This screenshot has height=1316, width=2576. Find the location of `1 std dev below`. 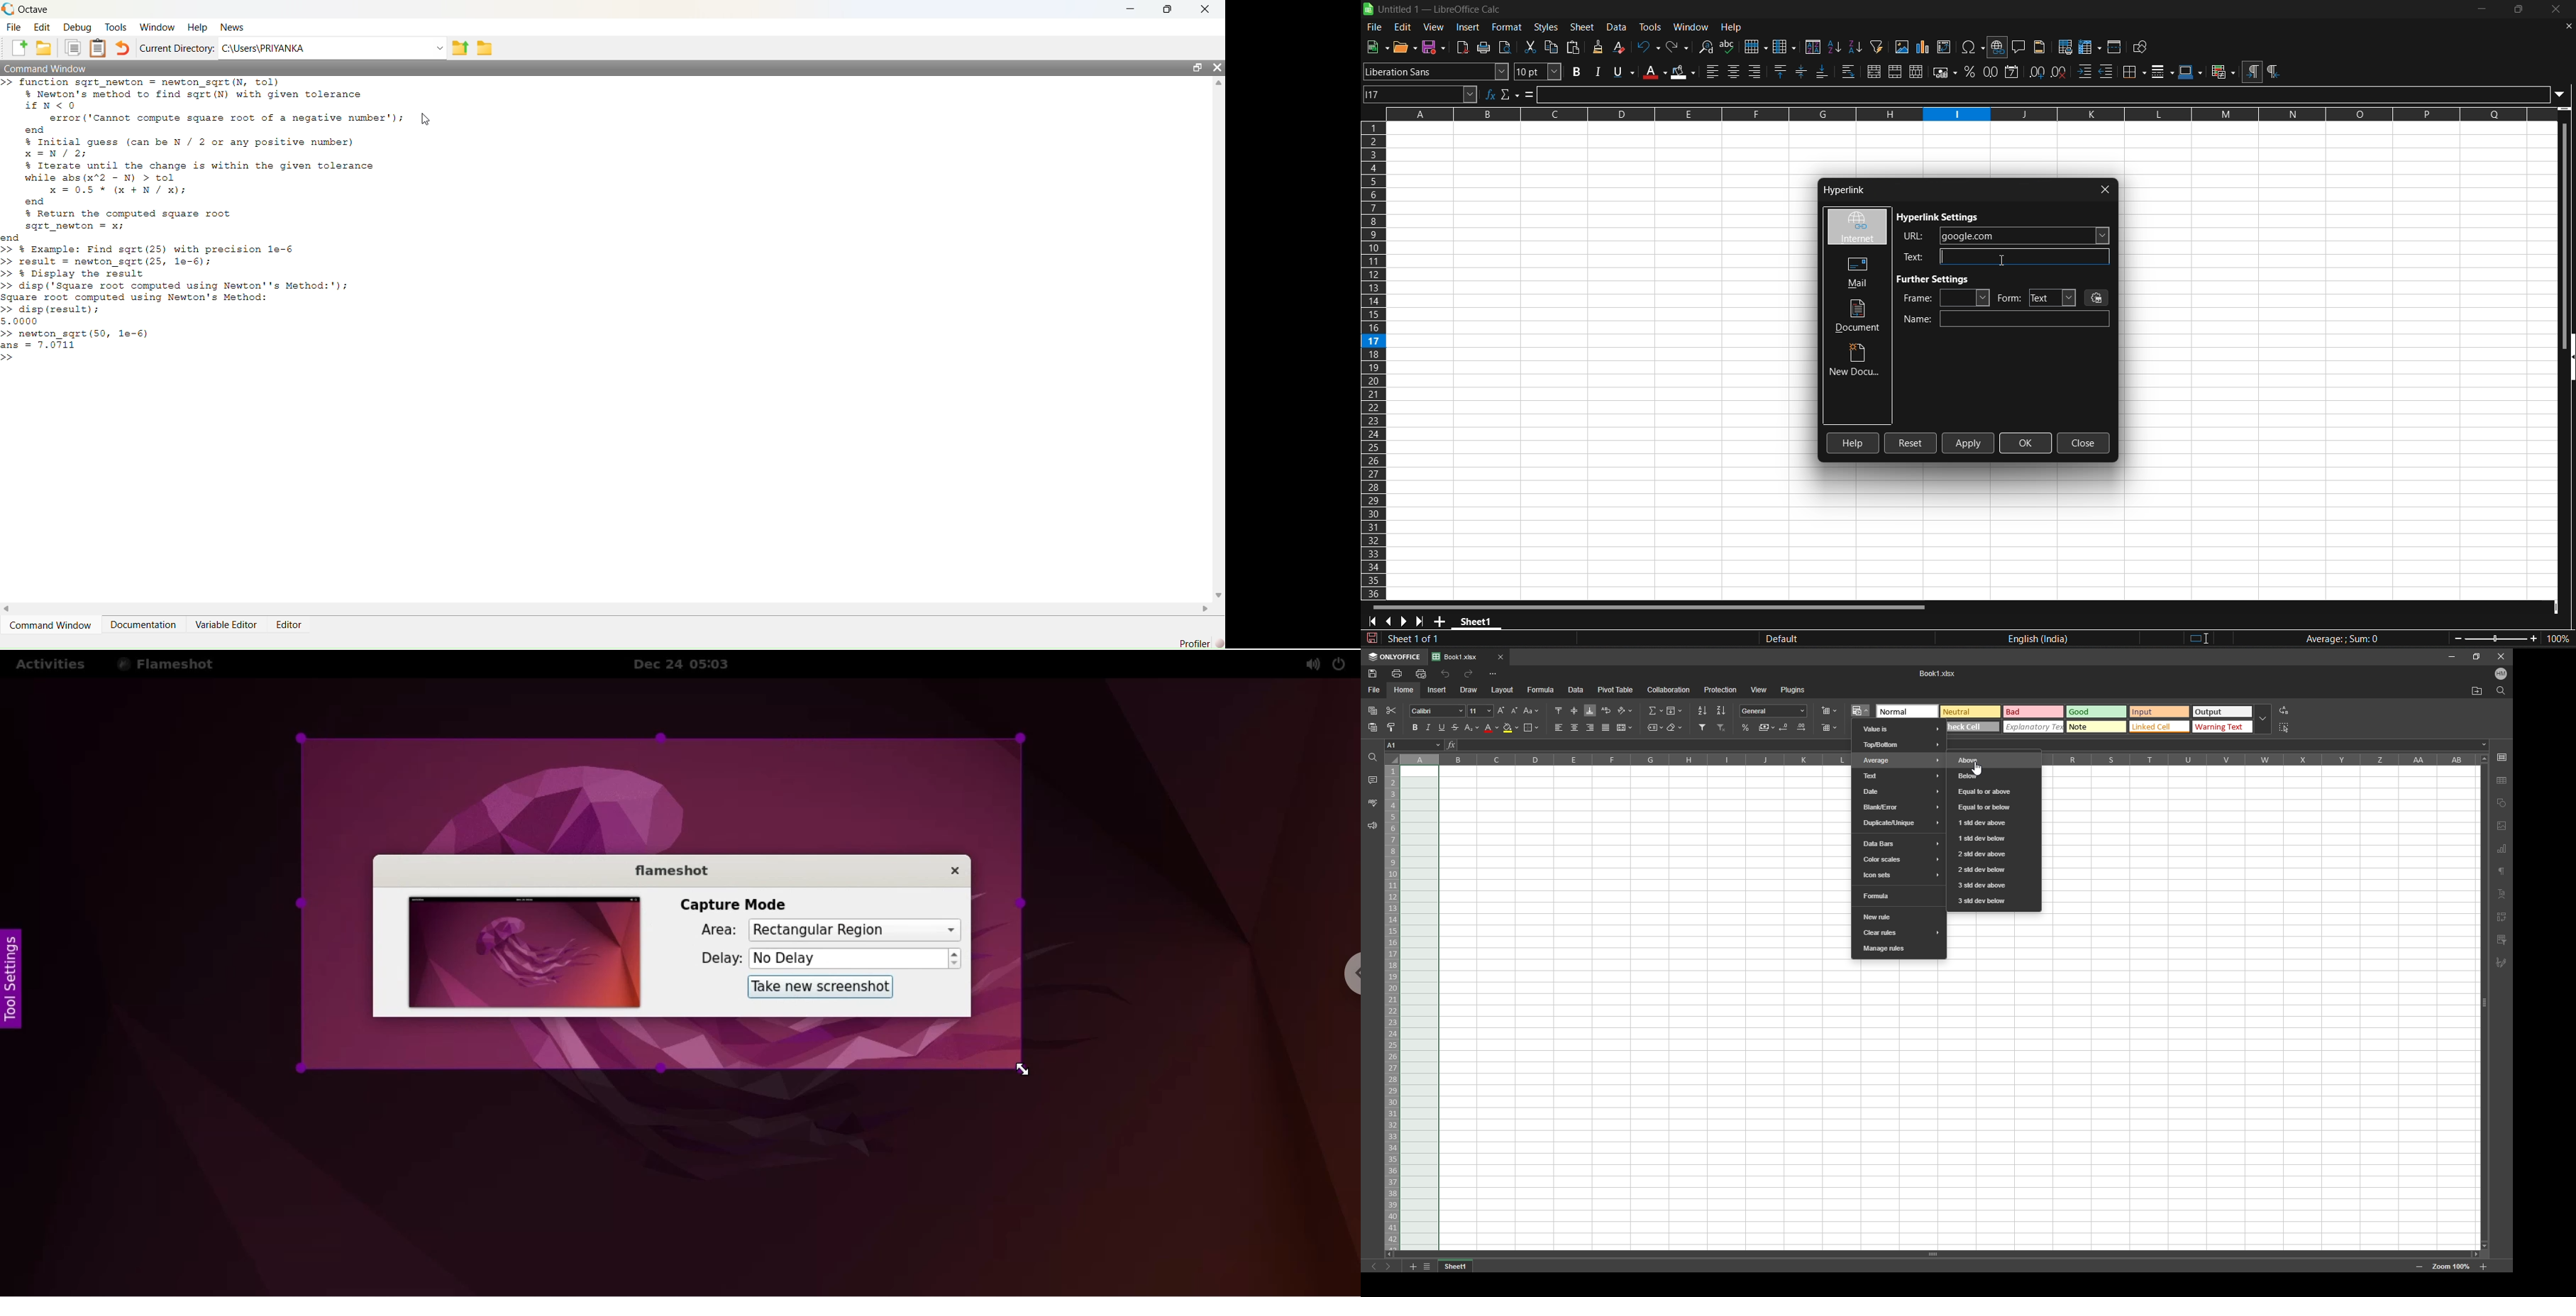

1 std dev below is located at coordinates (1994, 839).